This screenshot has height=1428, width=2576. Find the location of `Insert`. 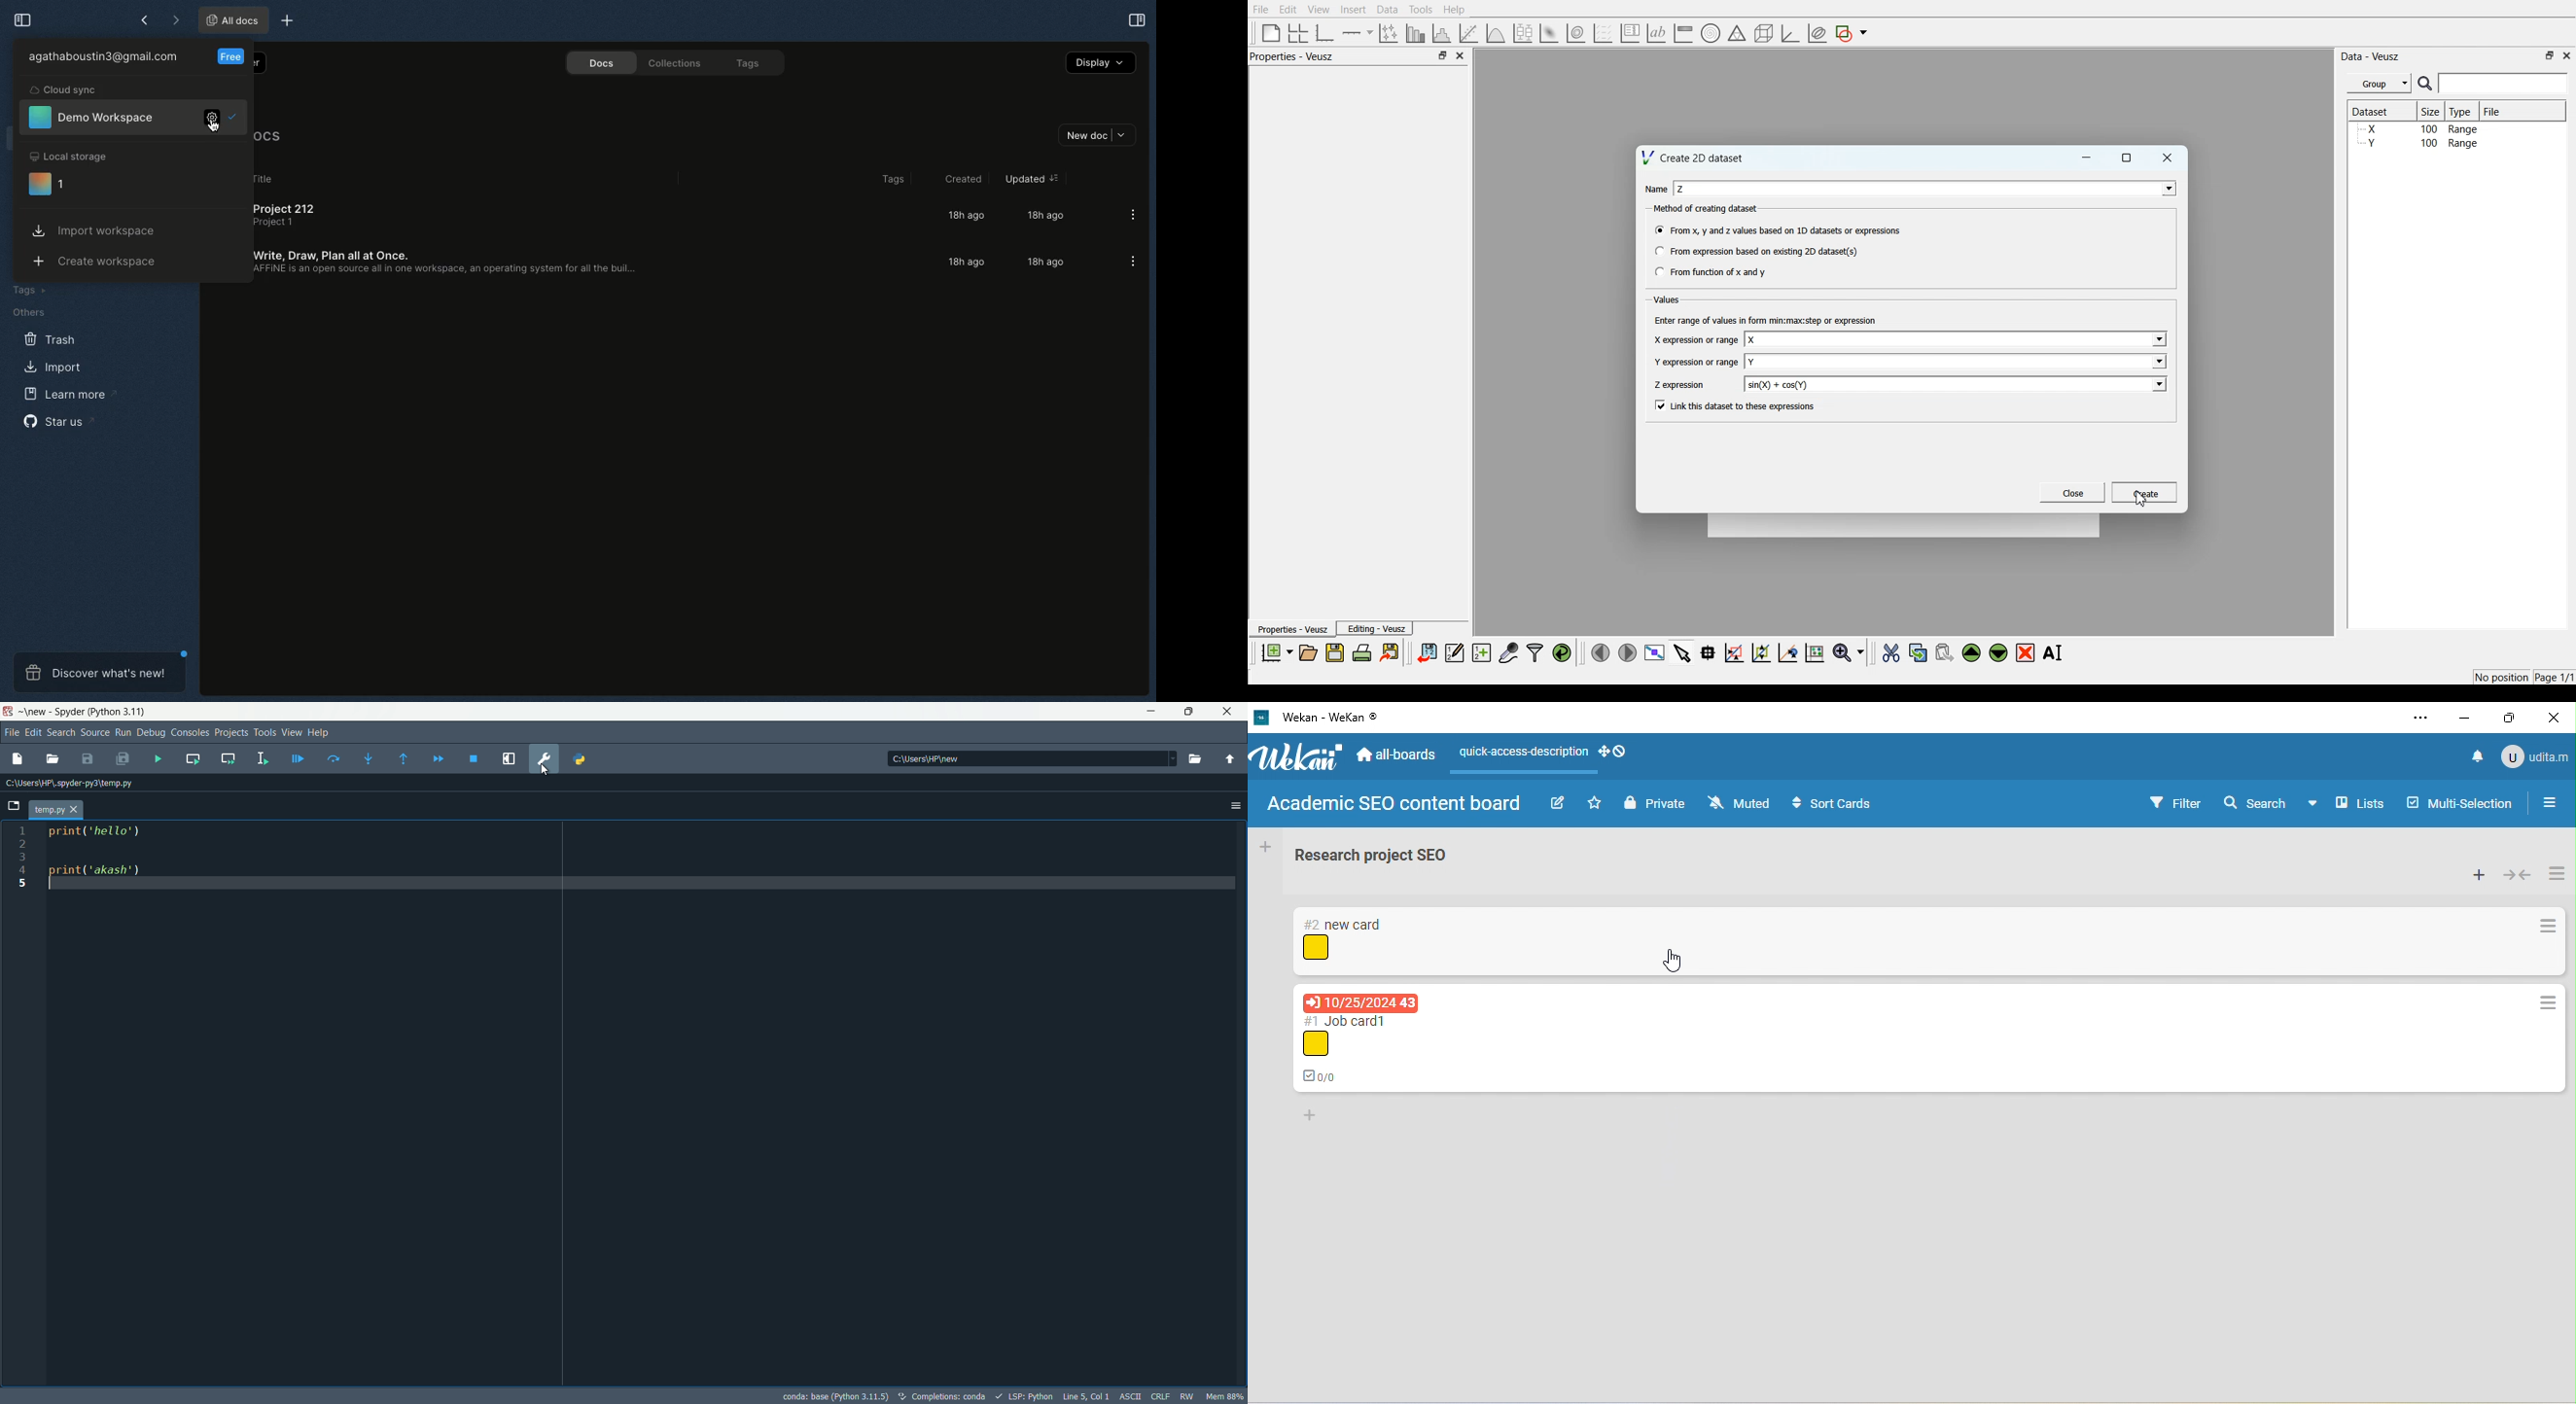

Insert is located at coordinates (1353, 9).